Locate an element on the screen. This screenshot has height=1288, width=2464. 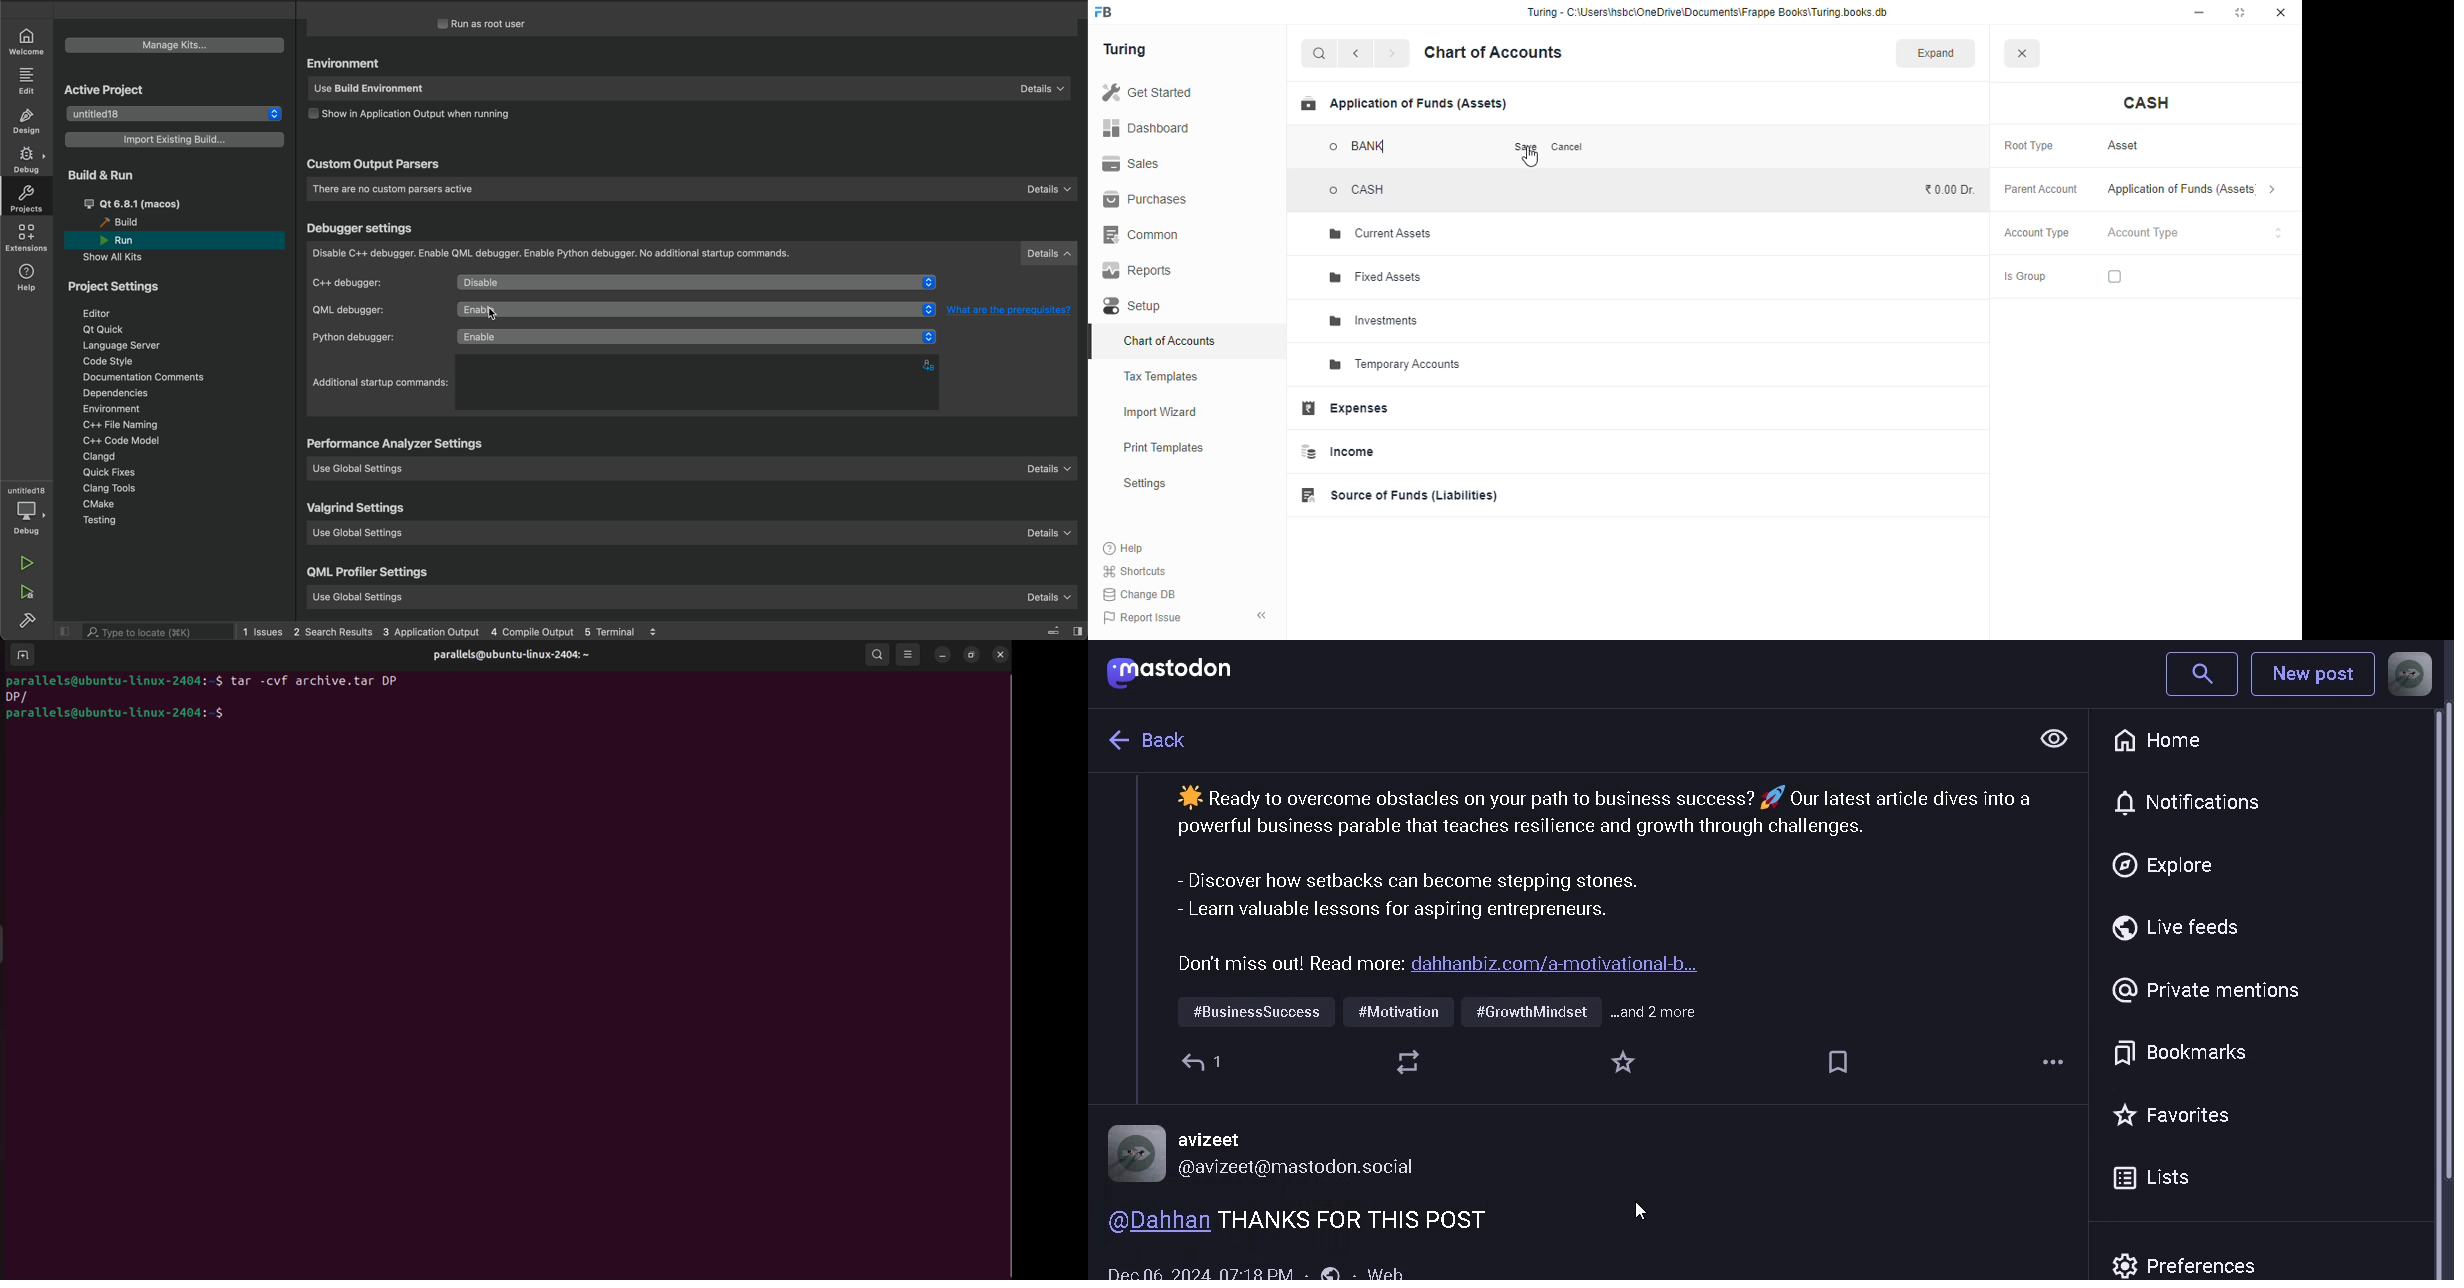
dashboard is located at coordinates (1146, 127).